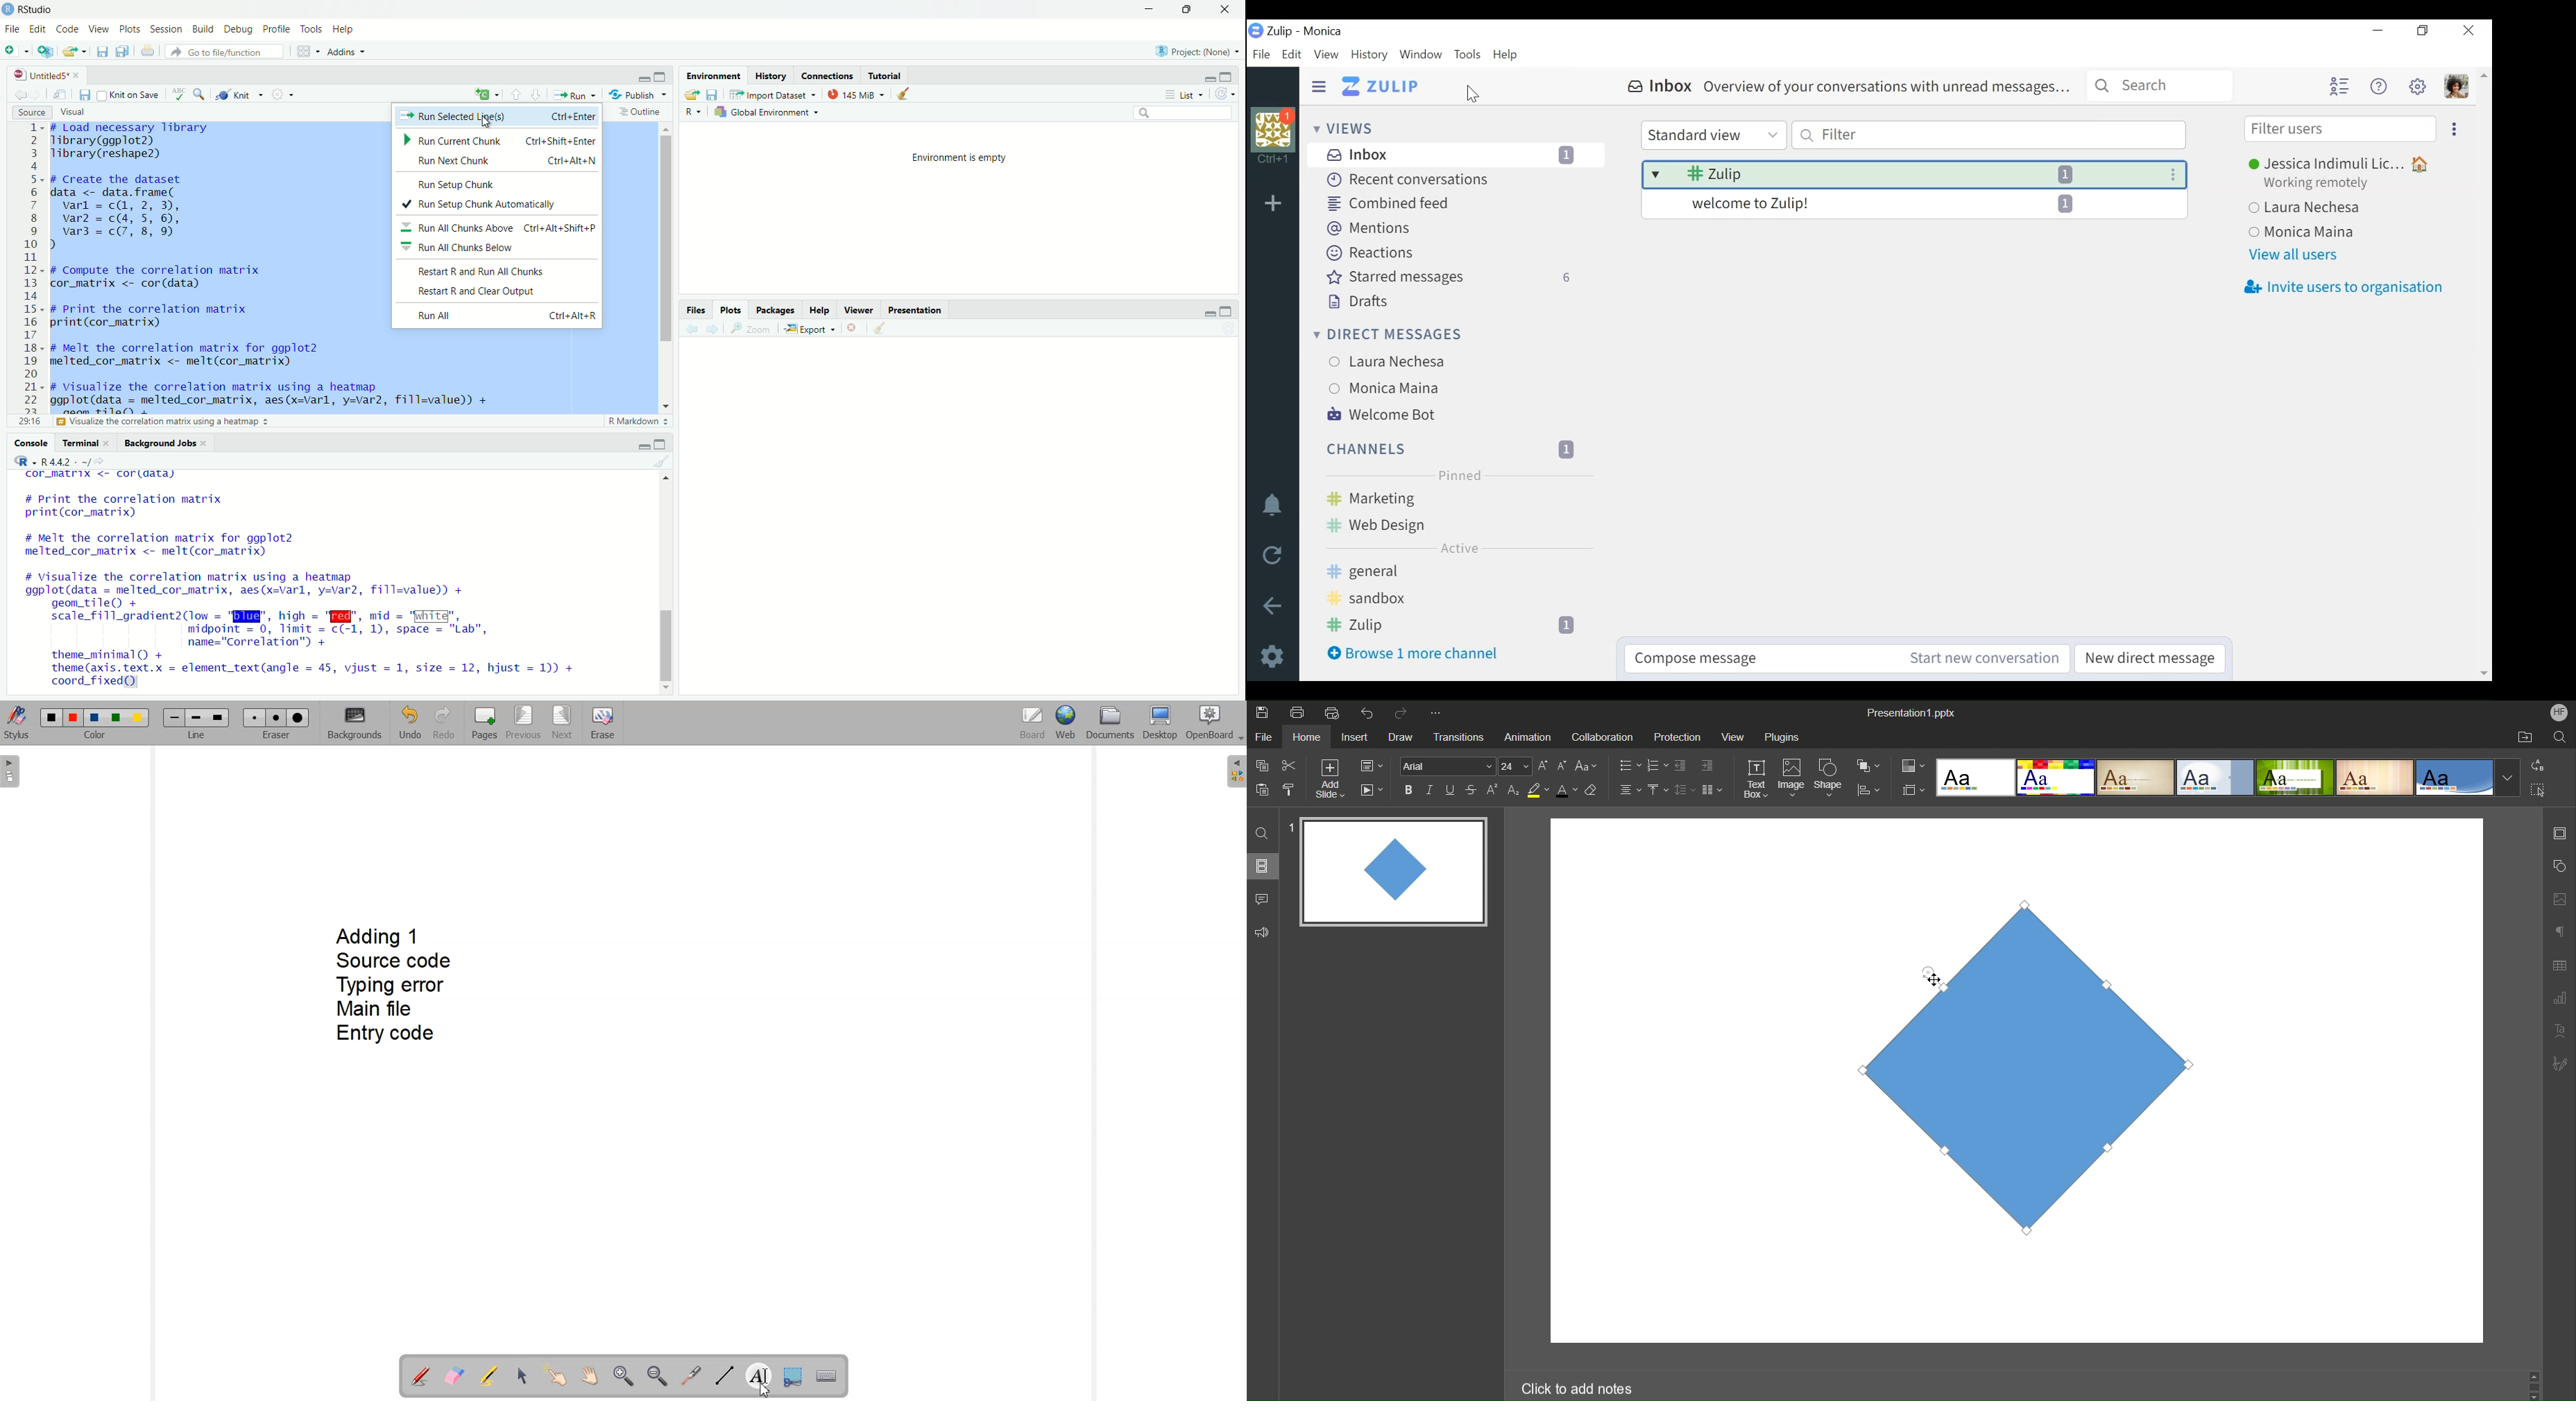  I want to click on # Load necessary library
Tibrary(ggplot2)
Tibrary(reshape2)
# Create the dataset
data <- data. frame(
varl = c(, 2, 3),
var2 = c(4, 5, 6),
var3 = c(7, 8, 9 I
)
# Compute the correlation matrix
cor_matrix <- cor (data)
# Print the correlation matrix
print(cor_matrix)
# Melt the correlation matrix for ggplot2
melted_cor_matrix <- melt(cor_matrix)
# Visualize the correlation matrix using a heatmap
ggplot(data = melted_cor_matrix, aes(x=varl, y=var2, fill=value)) +
noom +ilal), so click(218, 269).